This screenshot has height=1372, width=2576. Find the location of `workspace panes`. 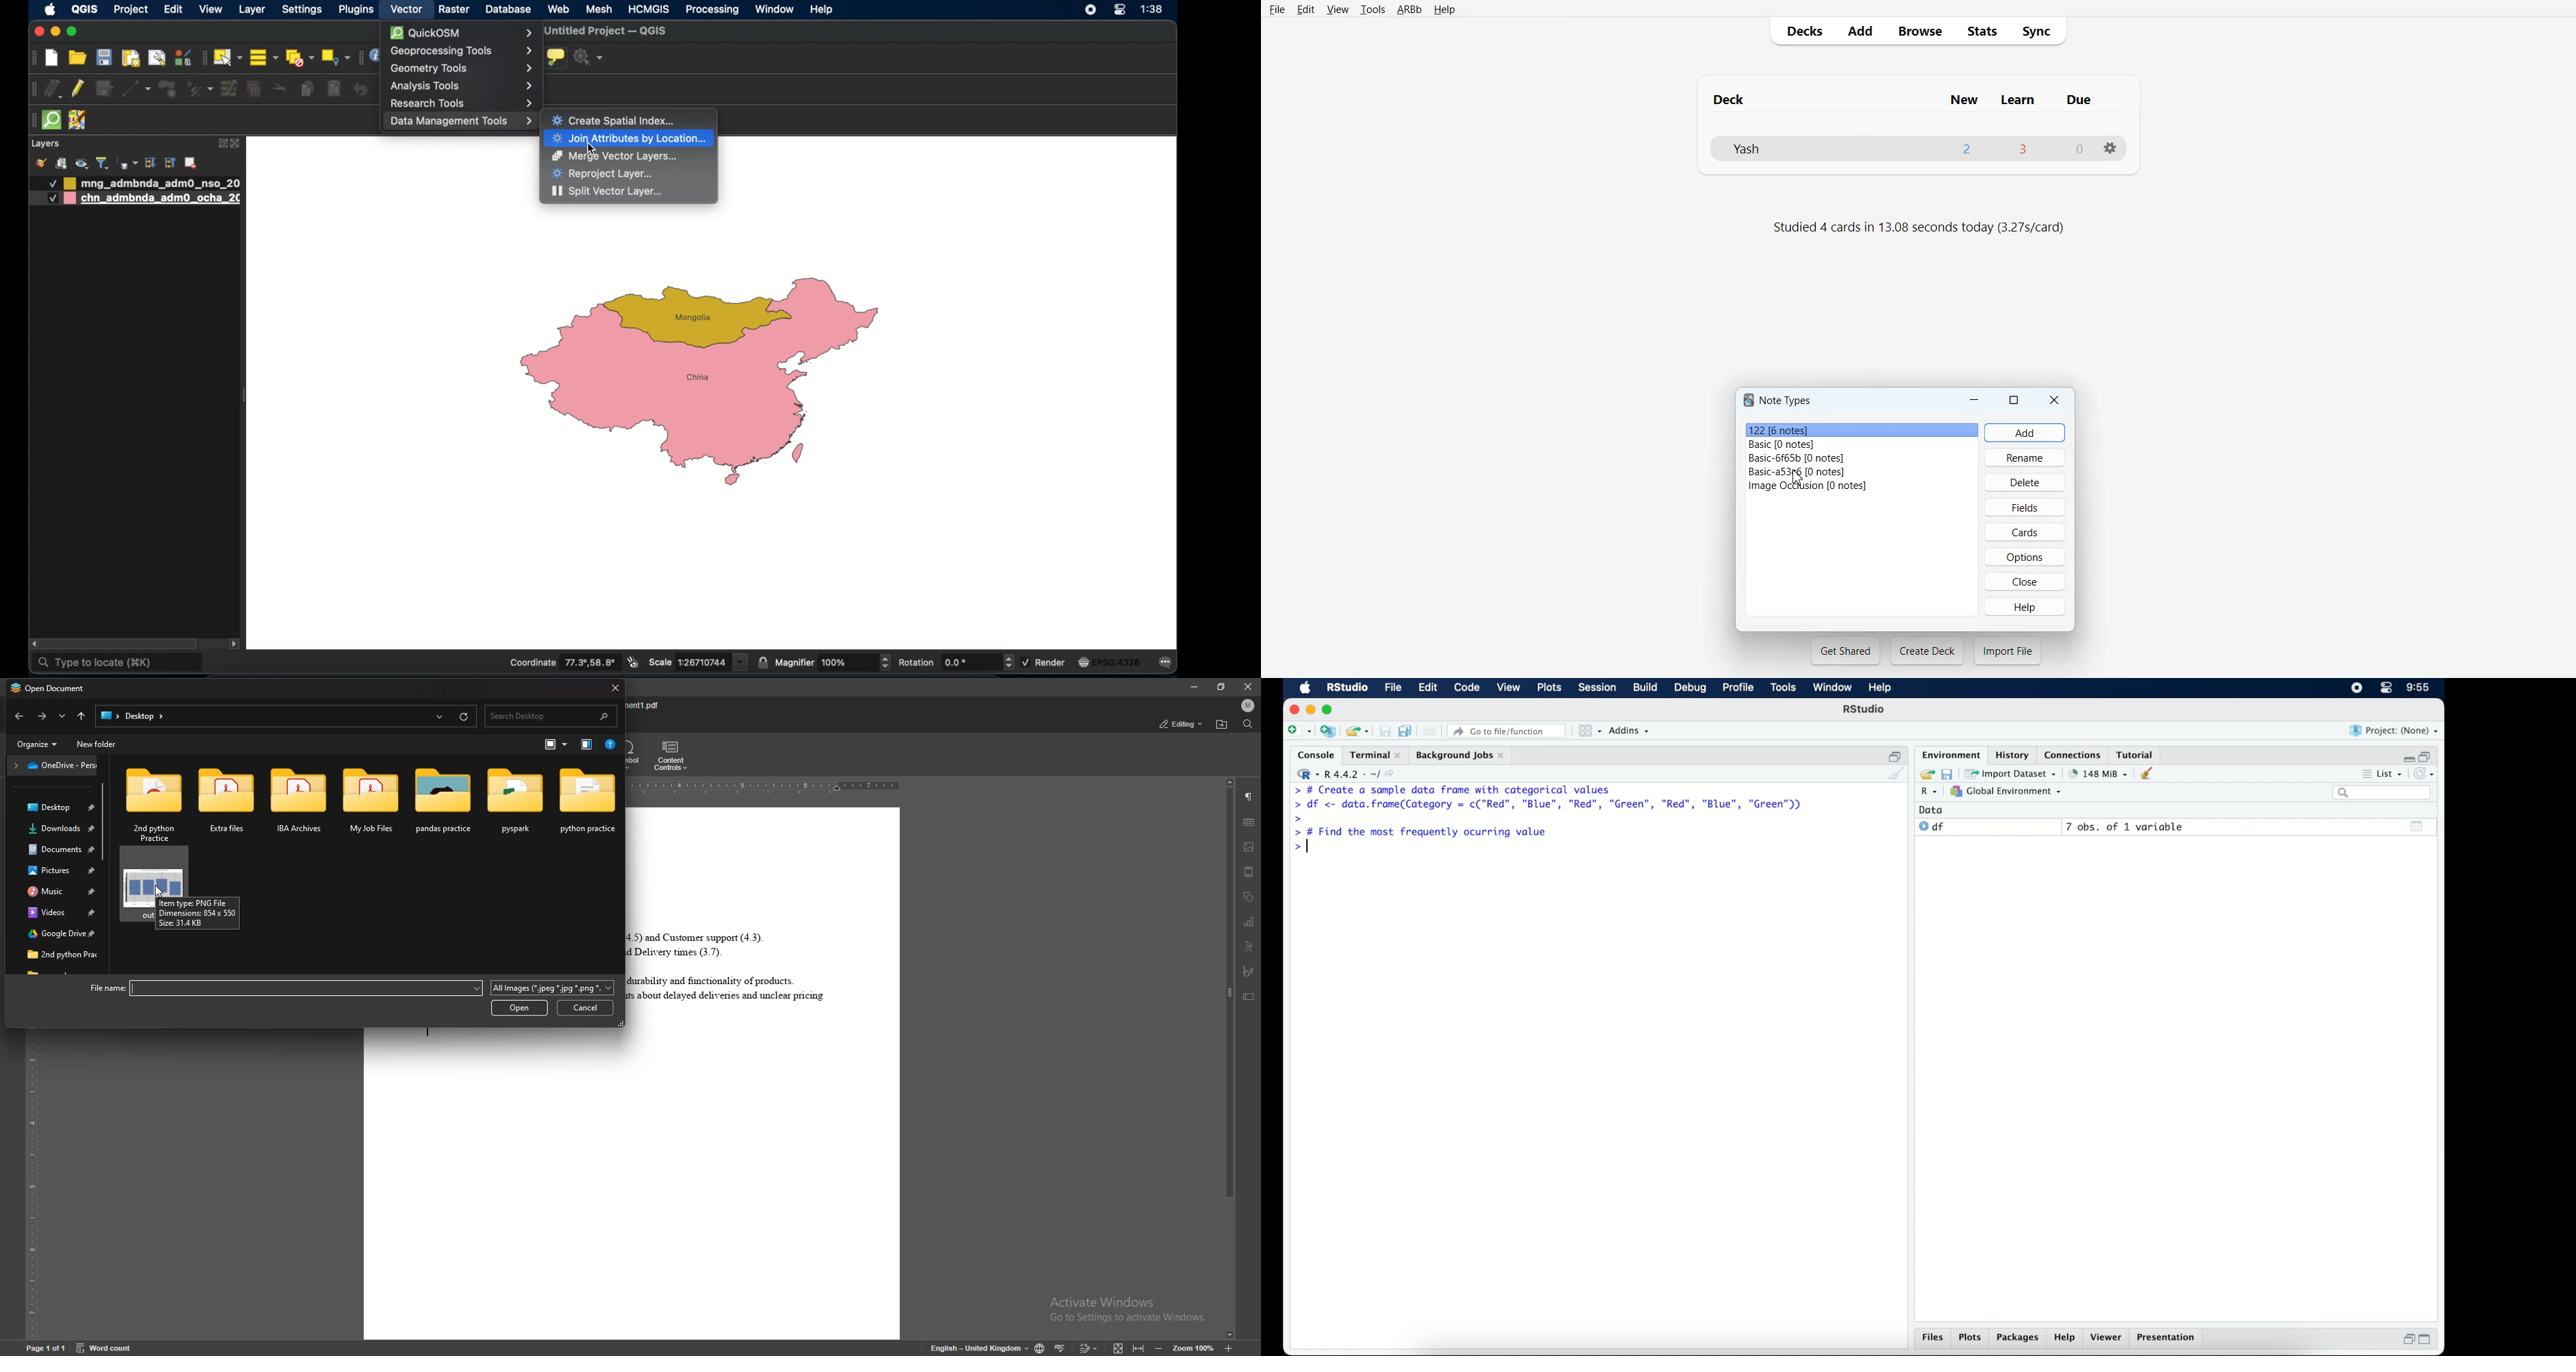

workspace panes is located at coordinates (1589, 731).